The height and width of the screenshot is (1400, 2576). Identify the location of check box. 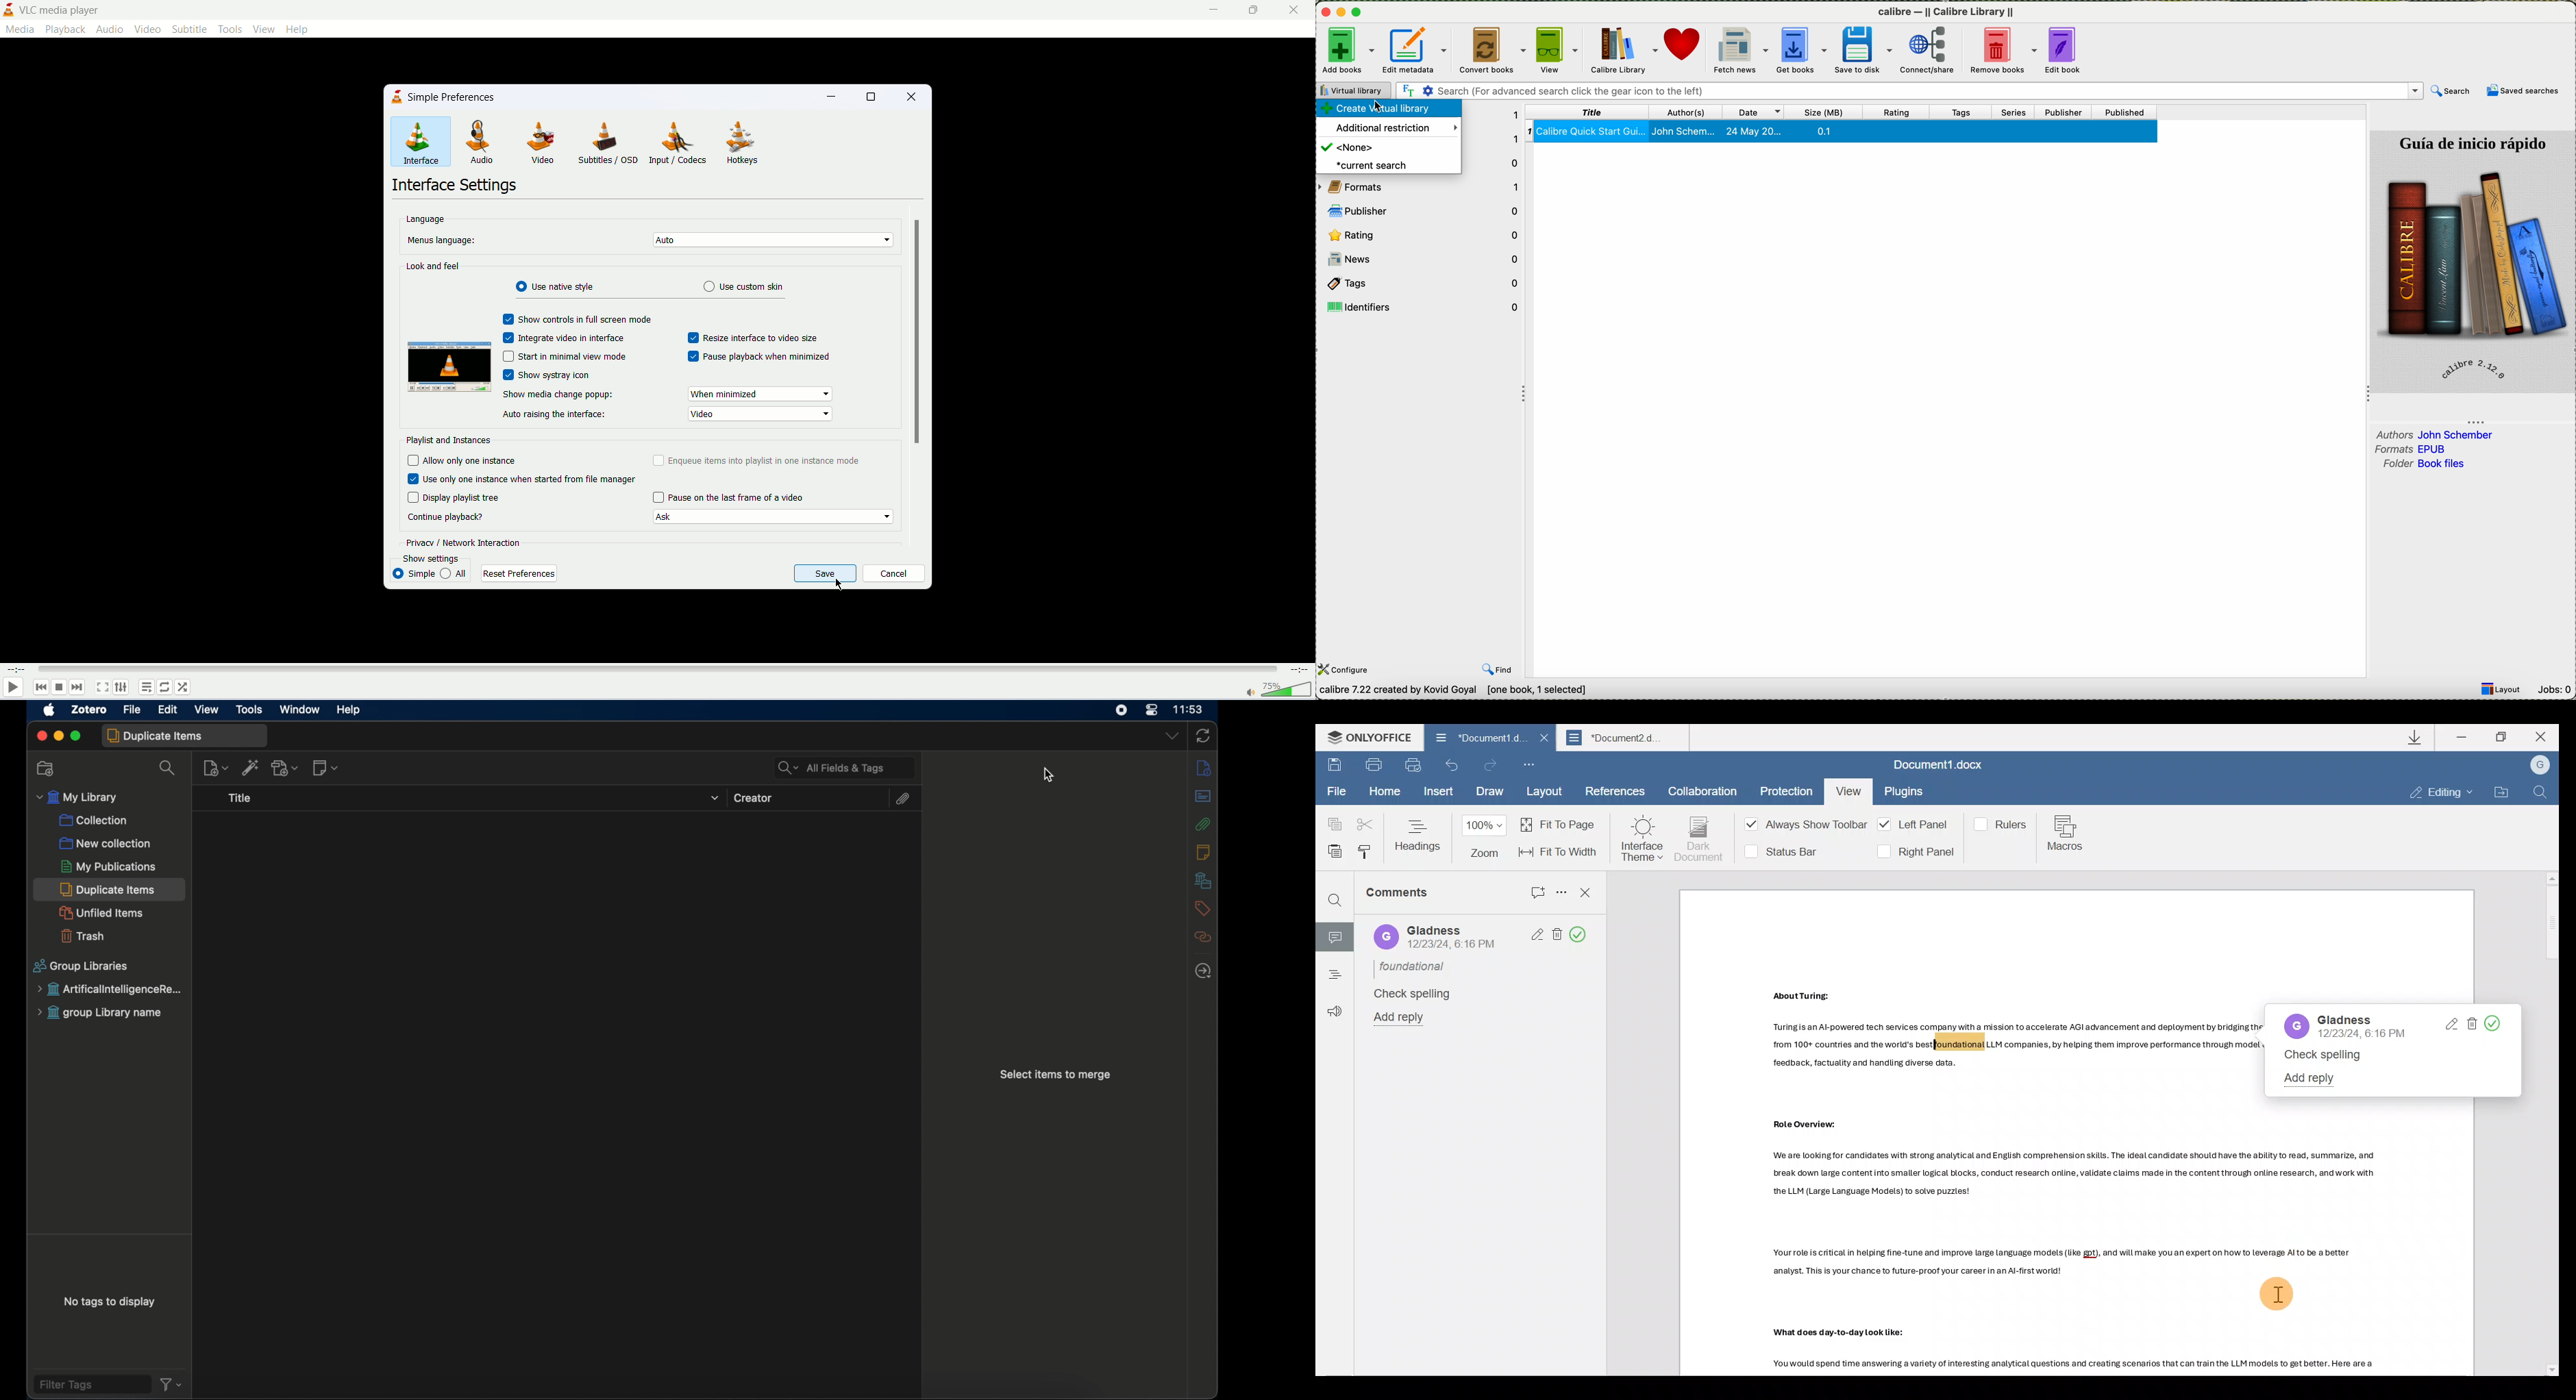
(694, 338).